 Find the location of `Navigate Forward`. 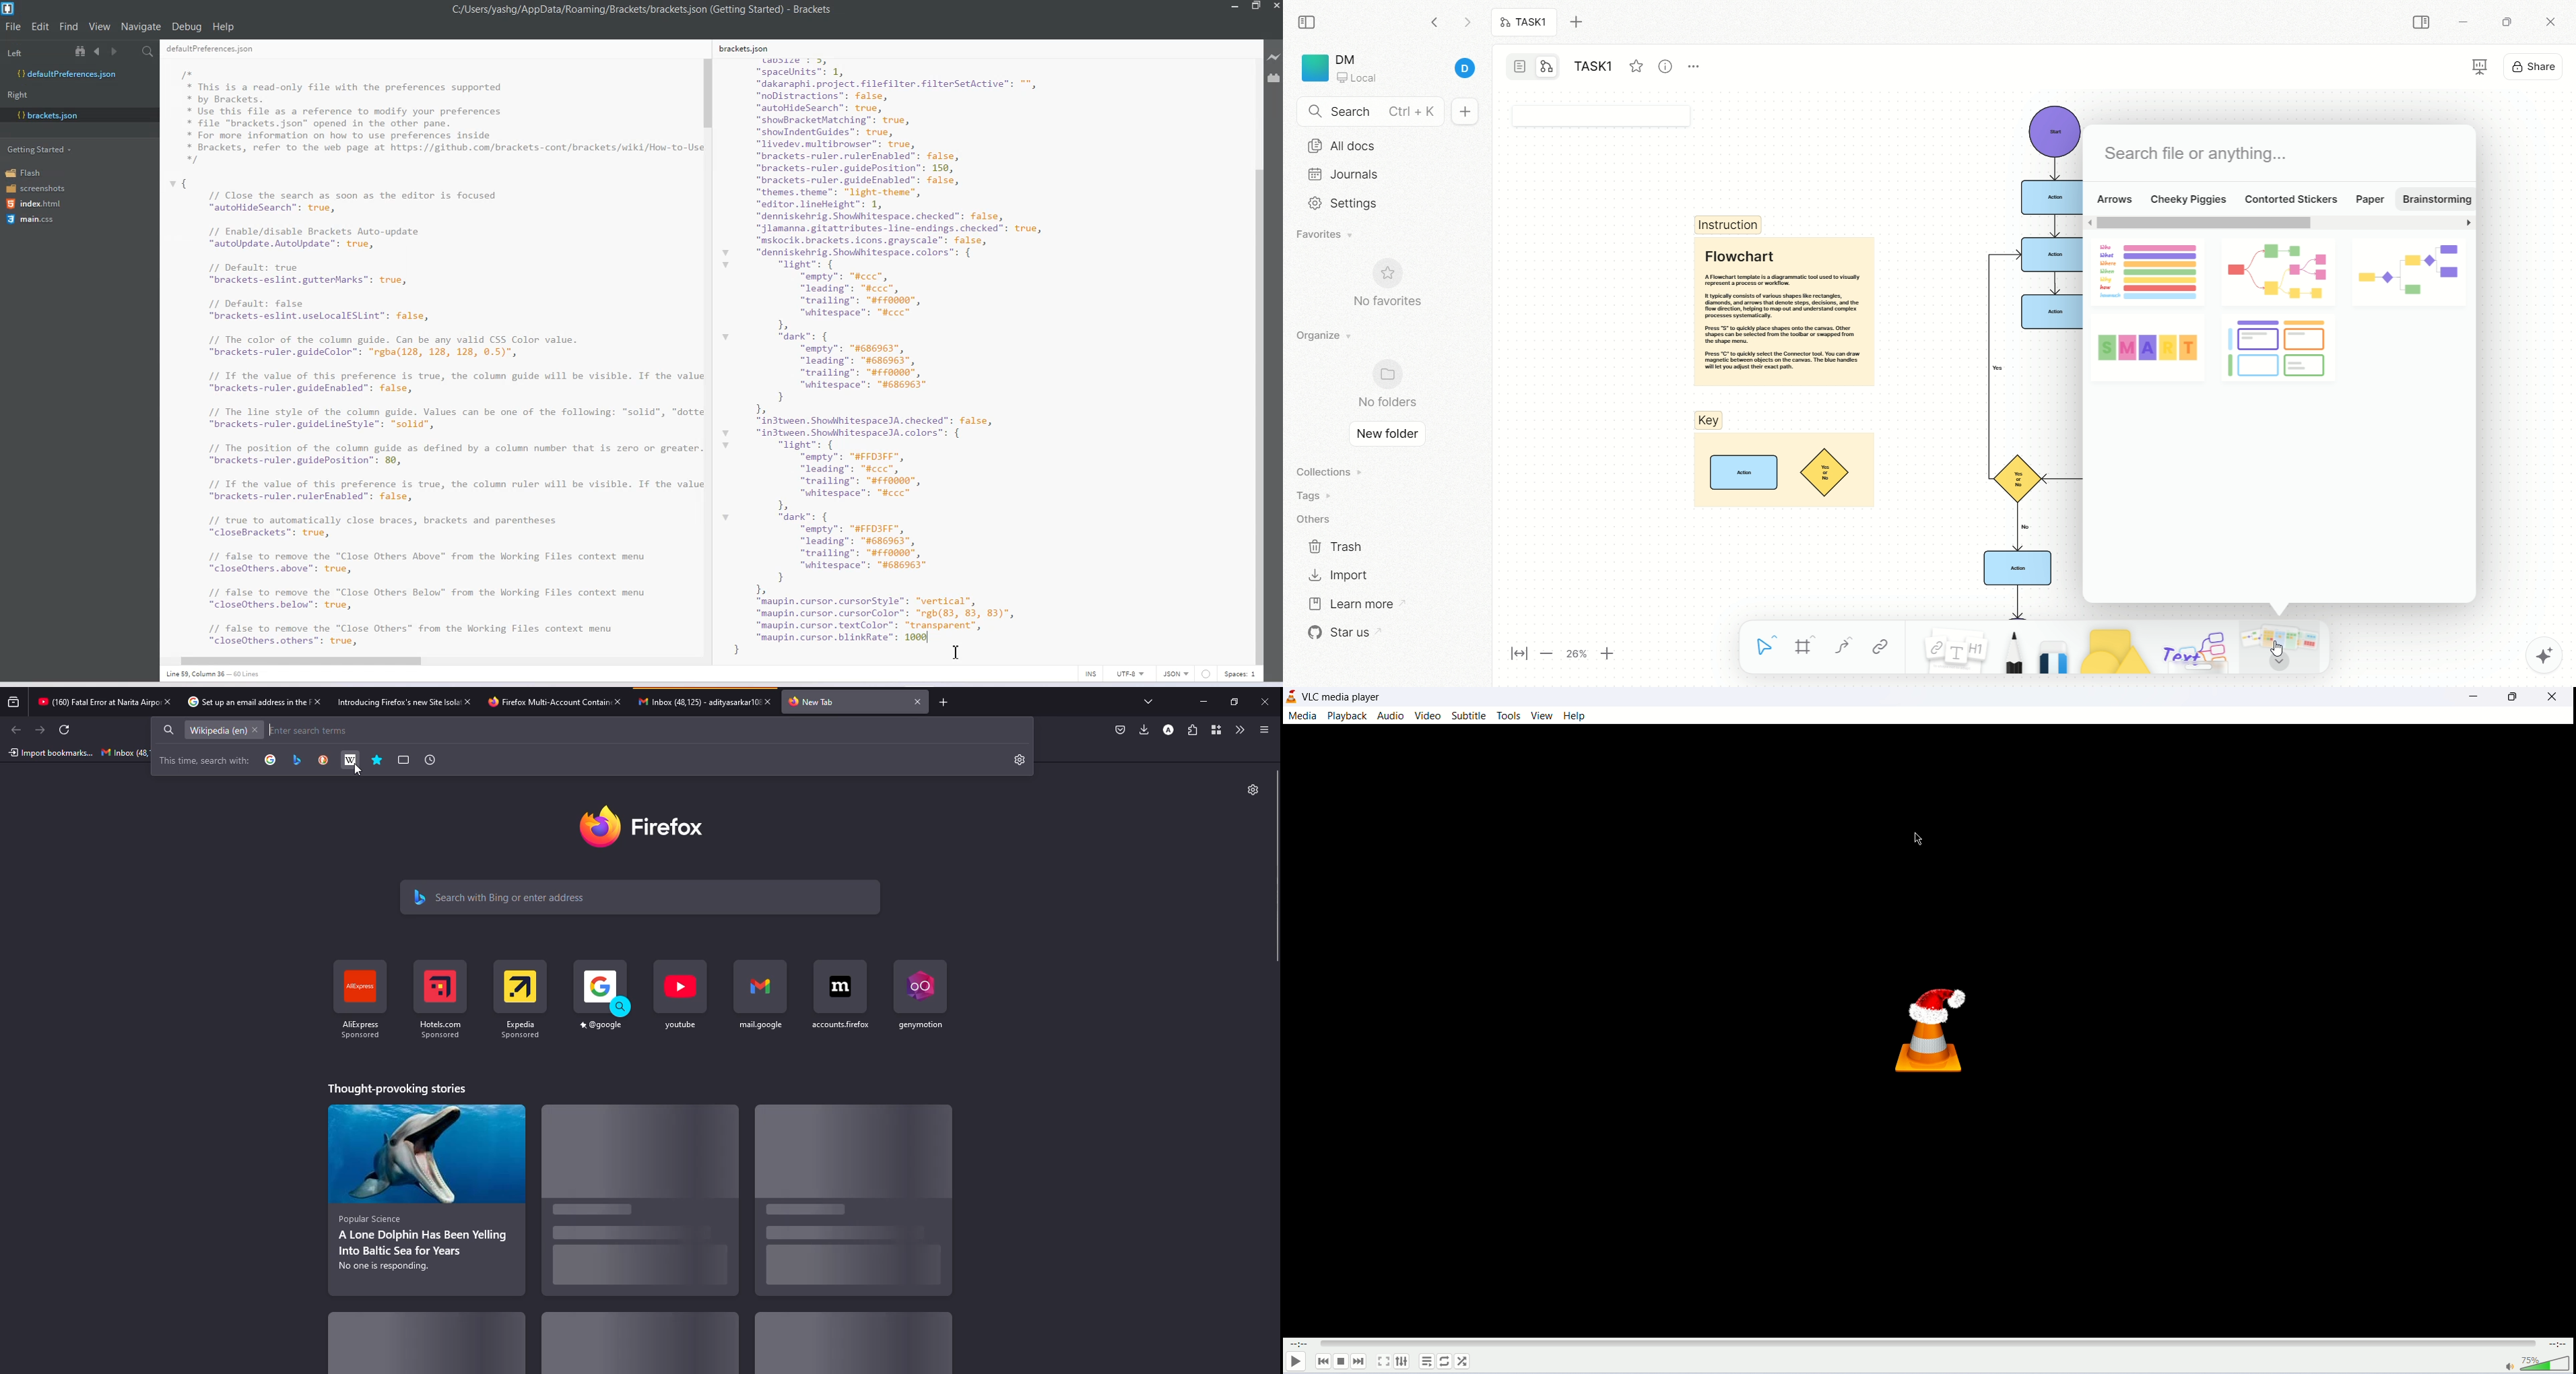

Navigate Forward is located at coordinates (116, 52).